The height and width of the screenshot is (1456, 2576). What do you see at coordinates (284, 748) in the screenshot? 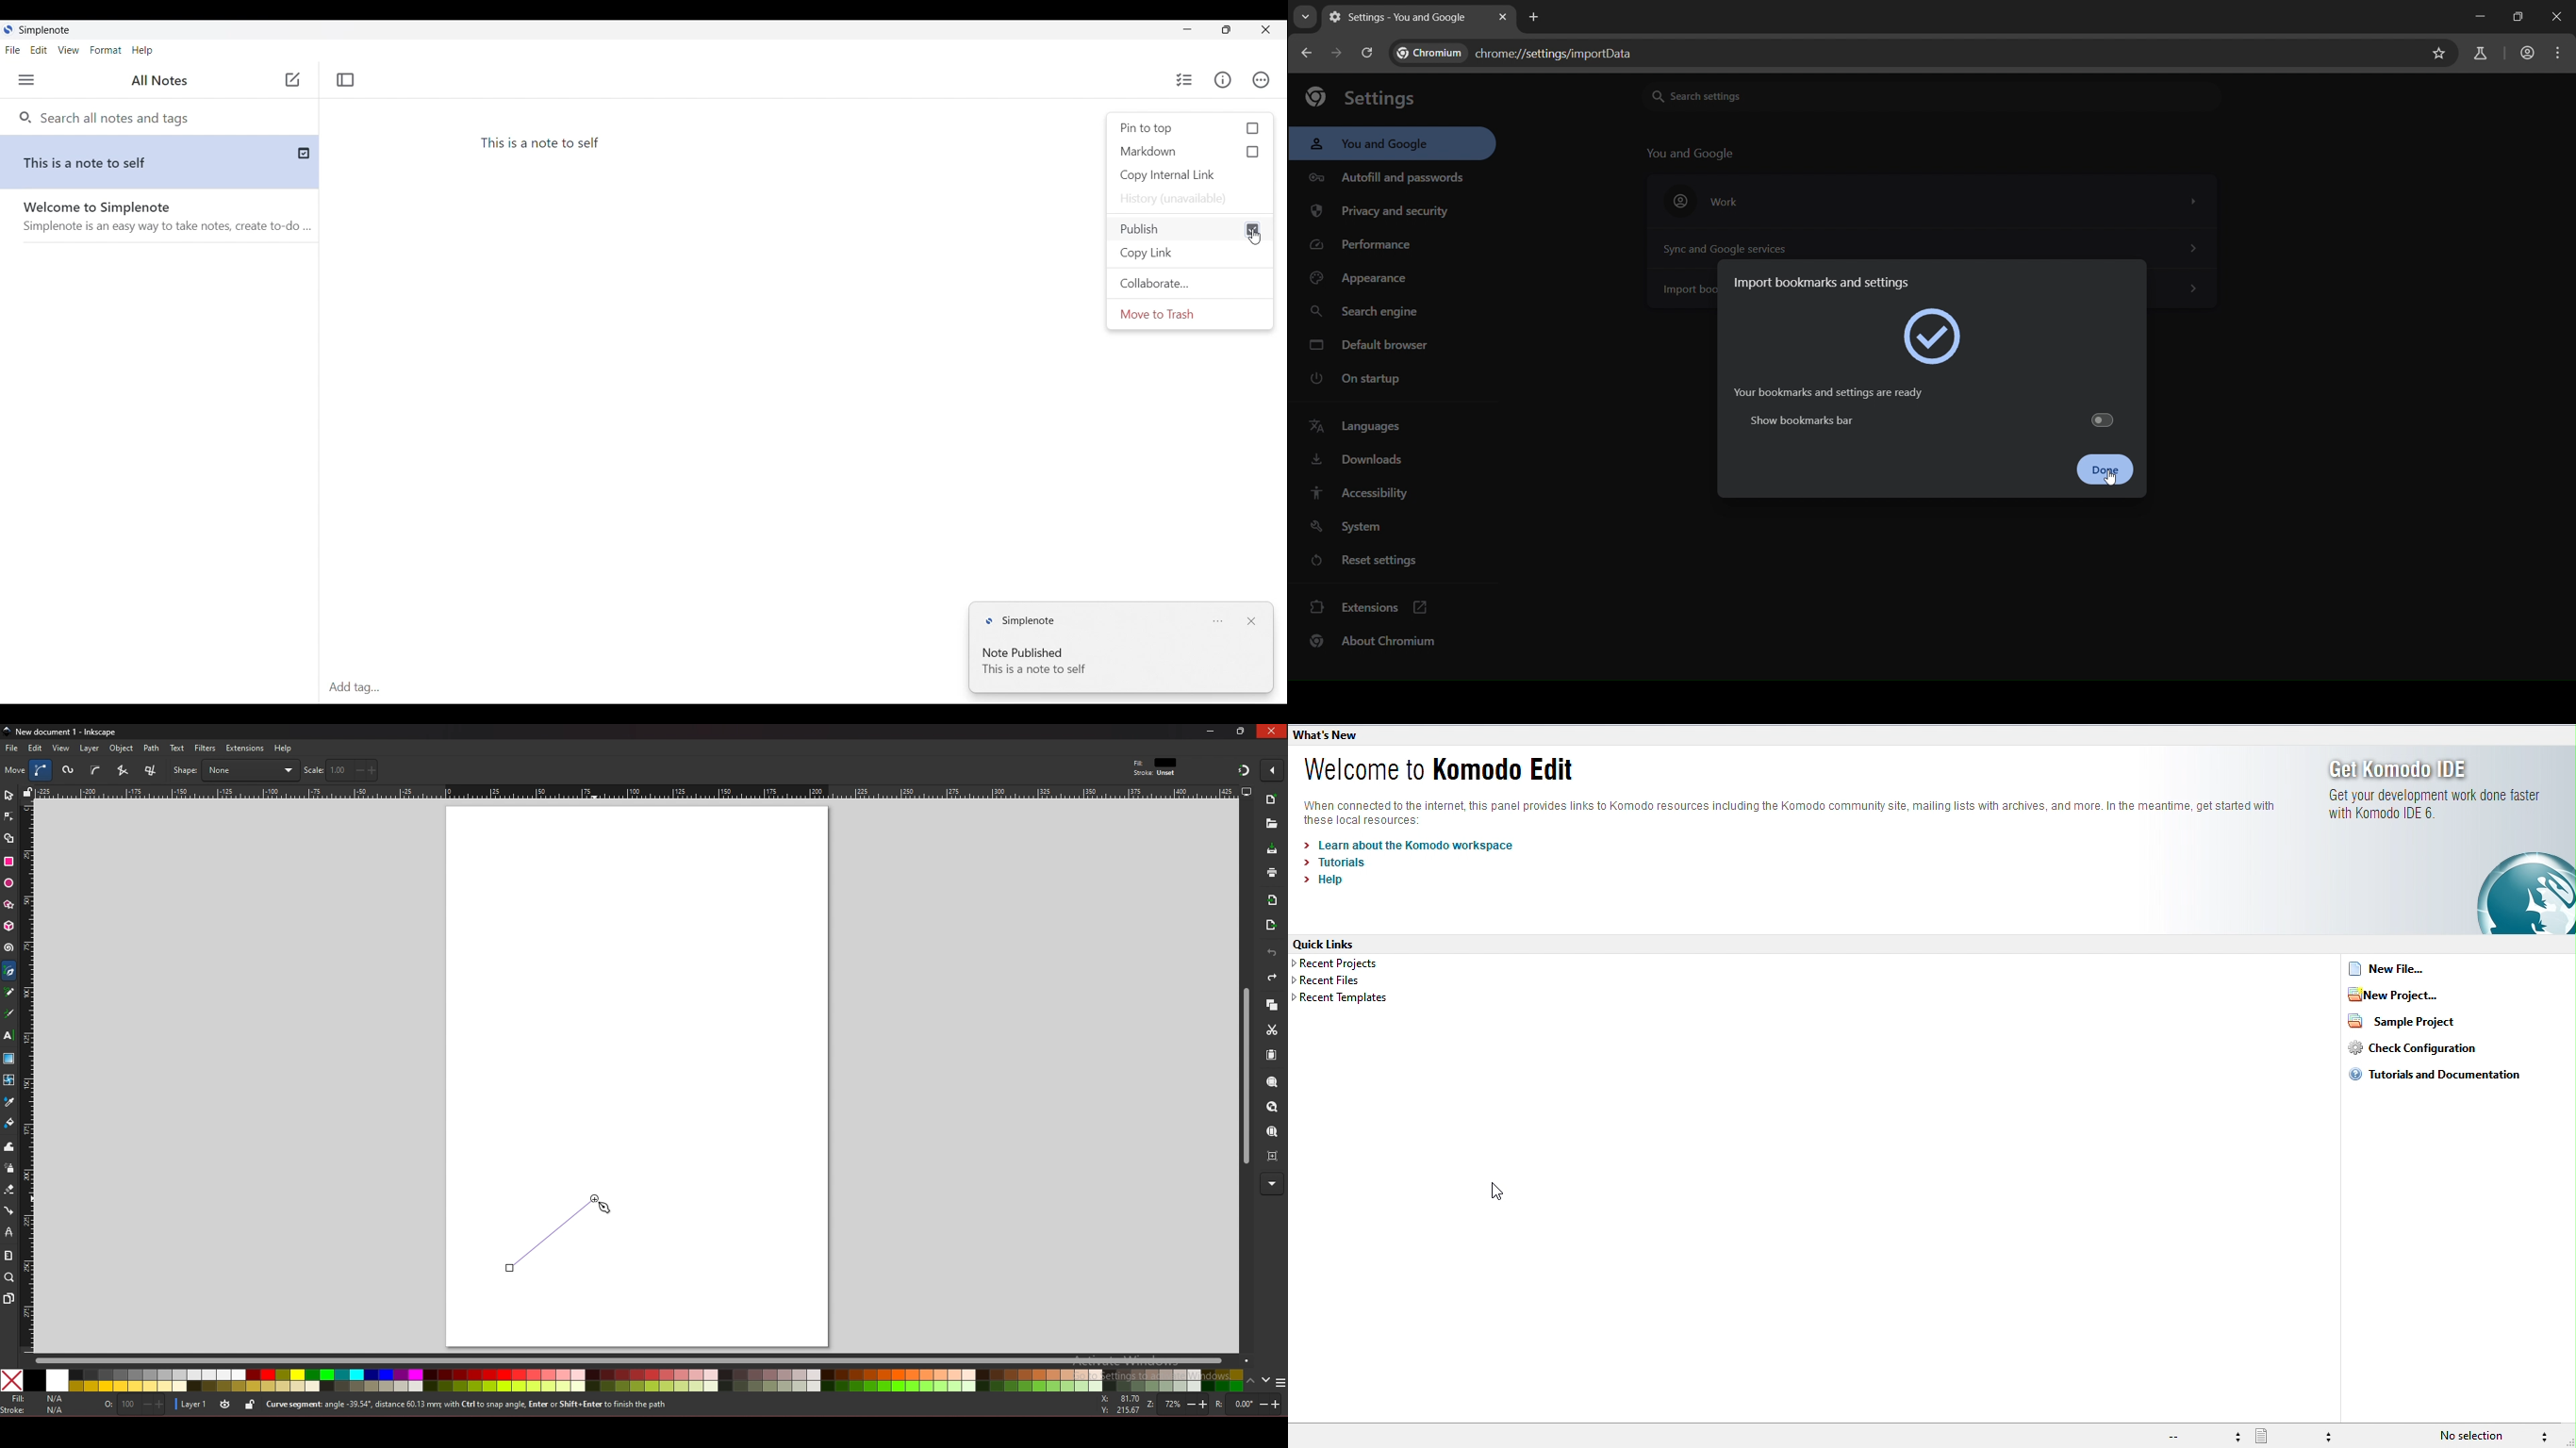
I see `help` at bounding box center [284, 748].